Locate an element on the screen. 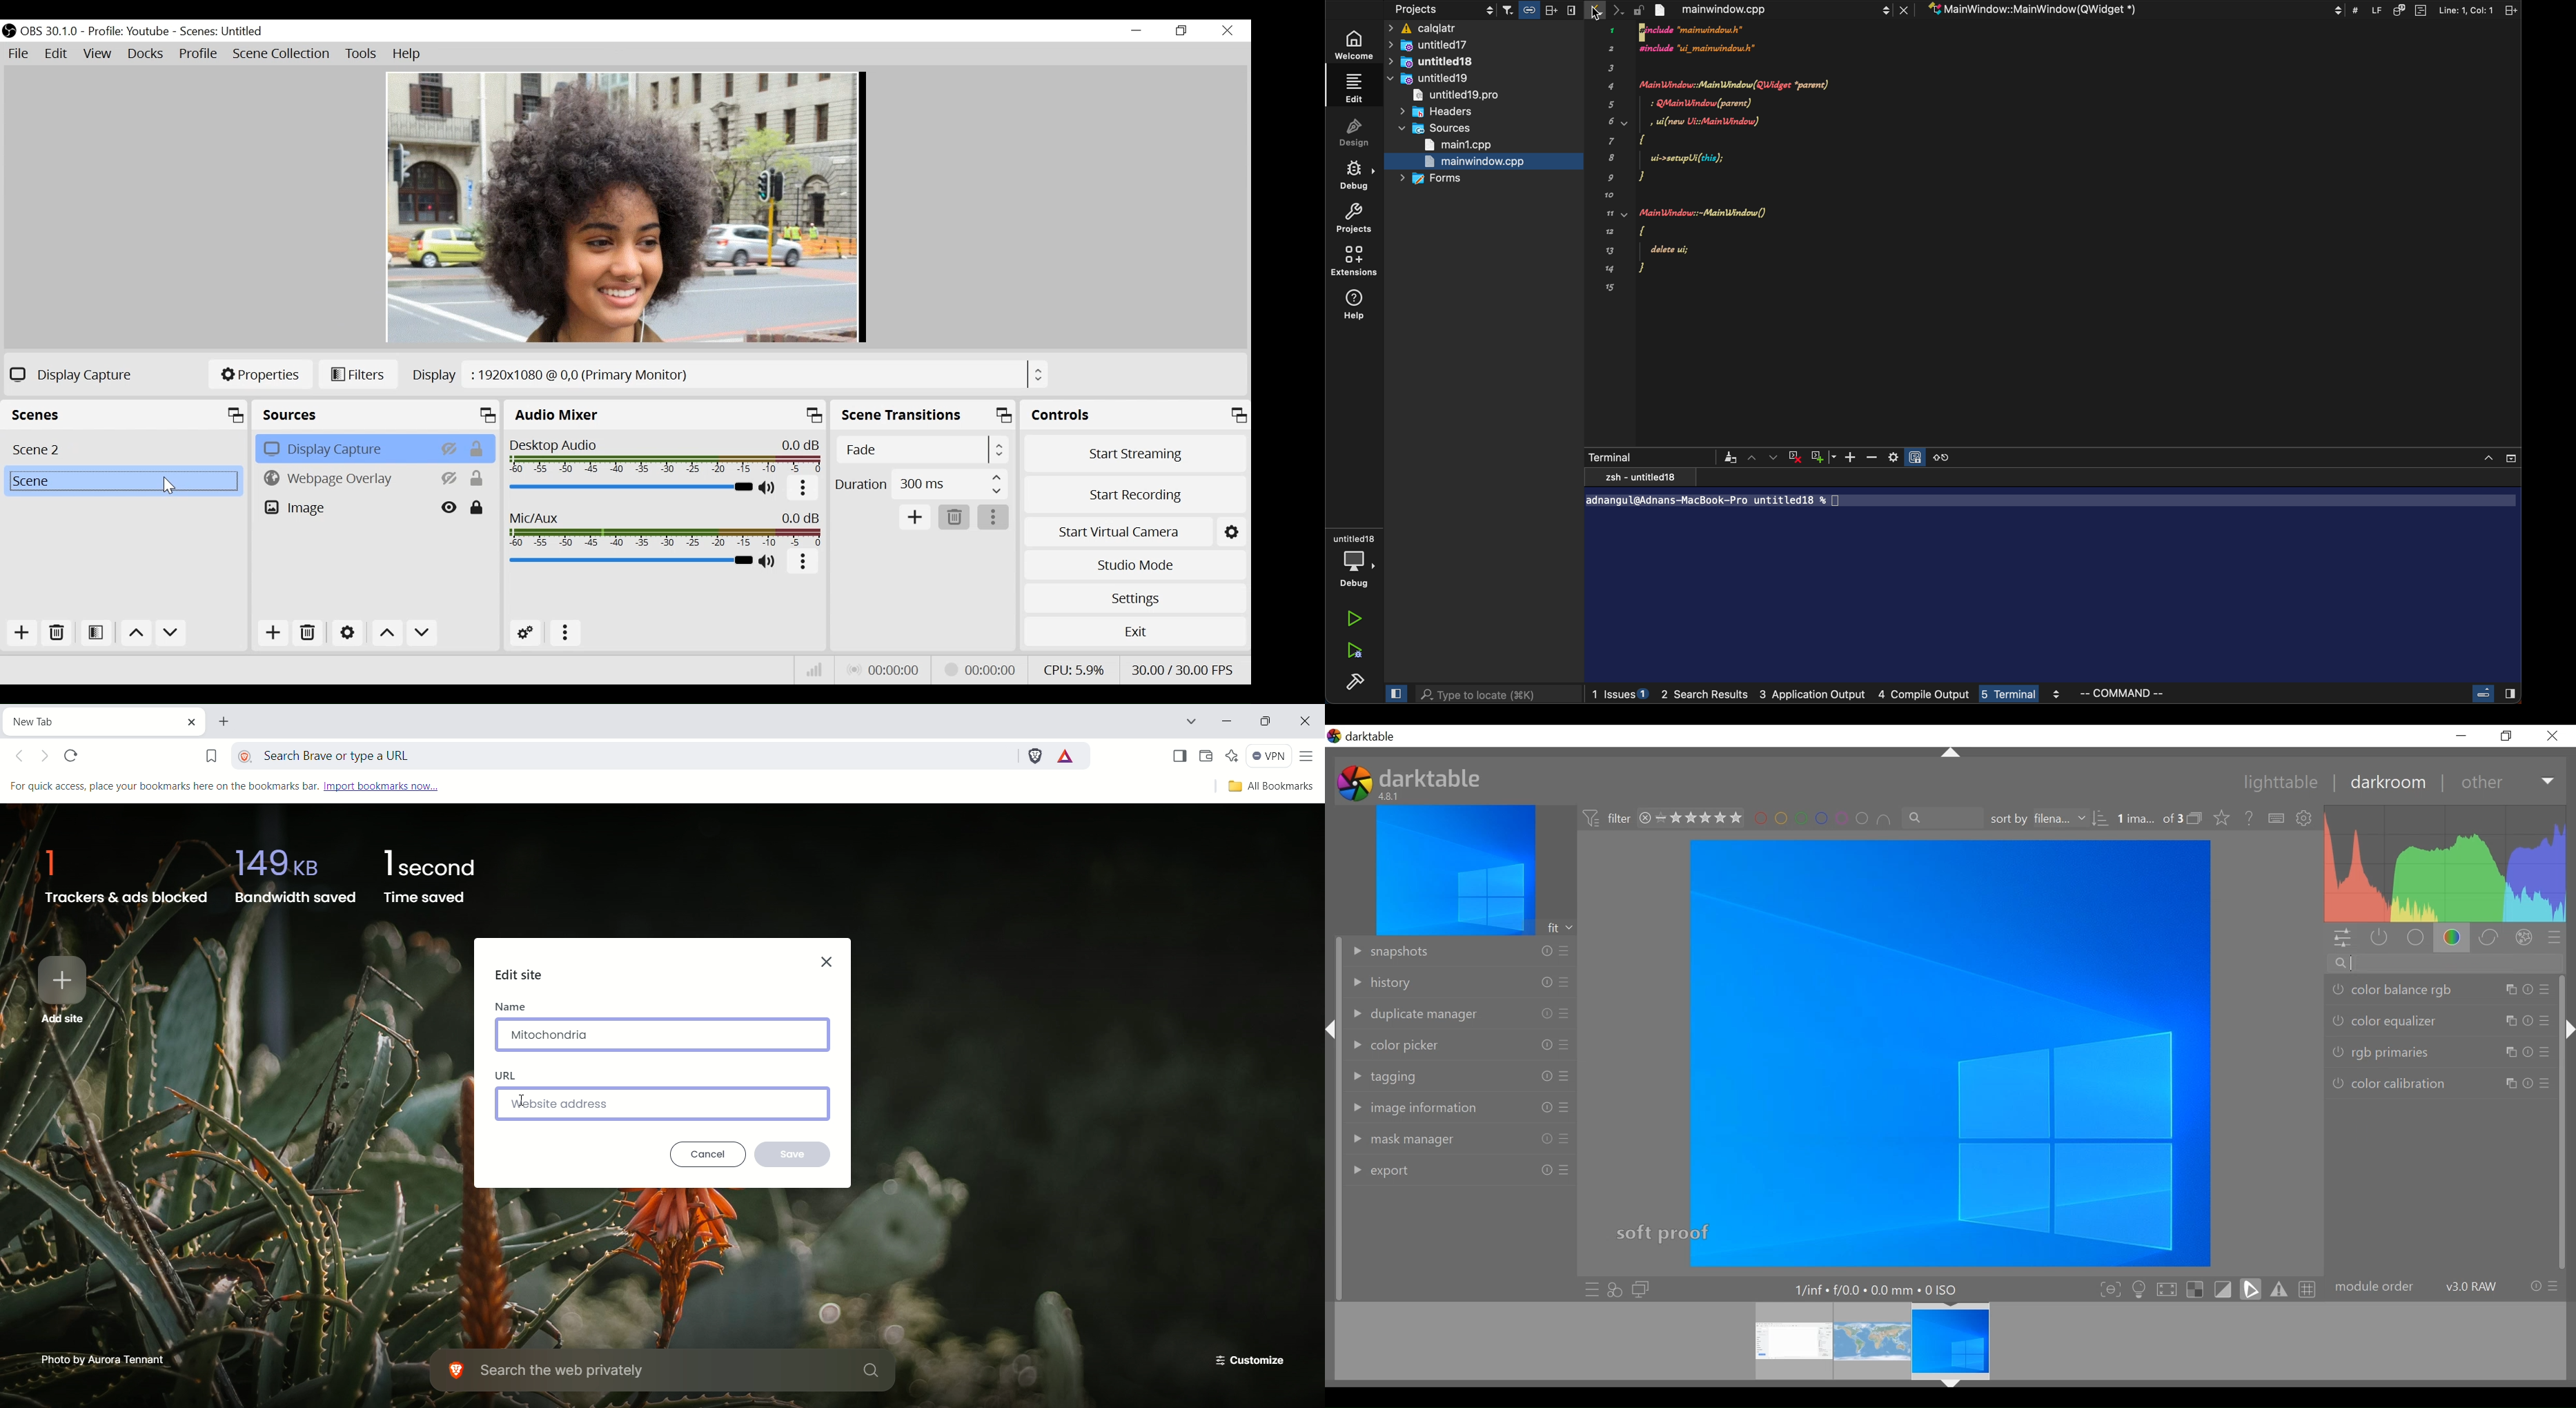 The width and height of the screenshot is (2576, 1428). Cursor is located at coordinates (167, 485).